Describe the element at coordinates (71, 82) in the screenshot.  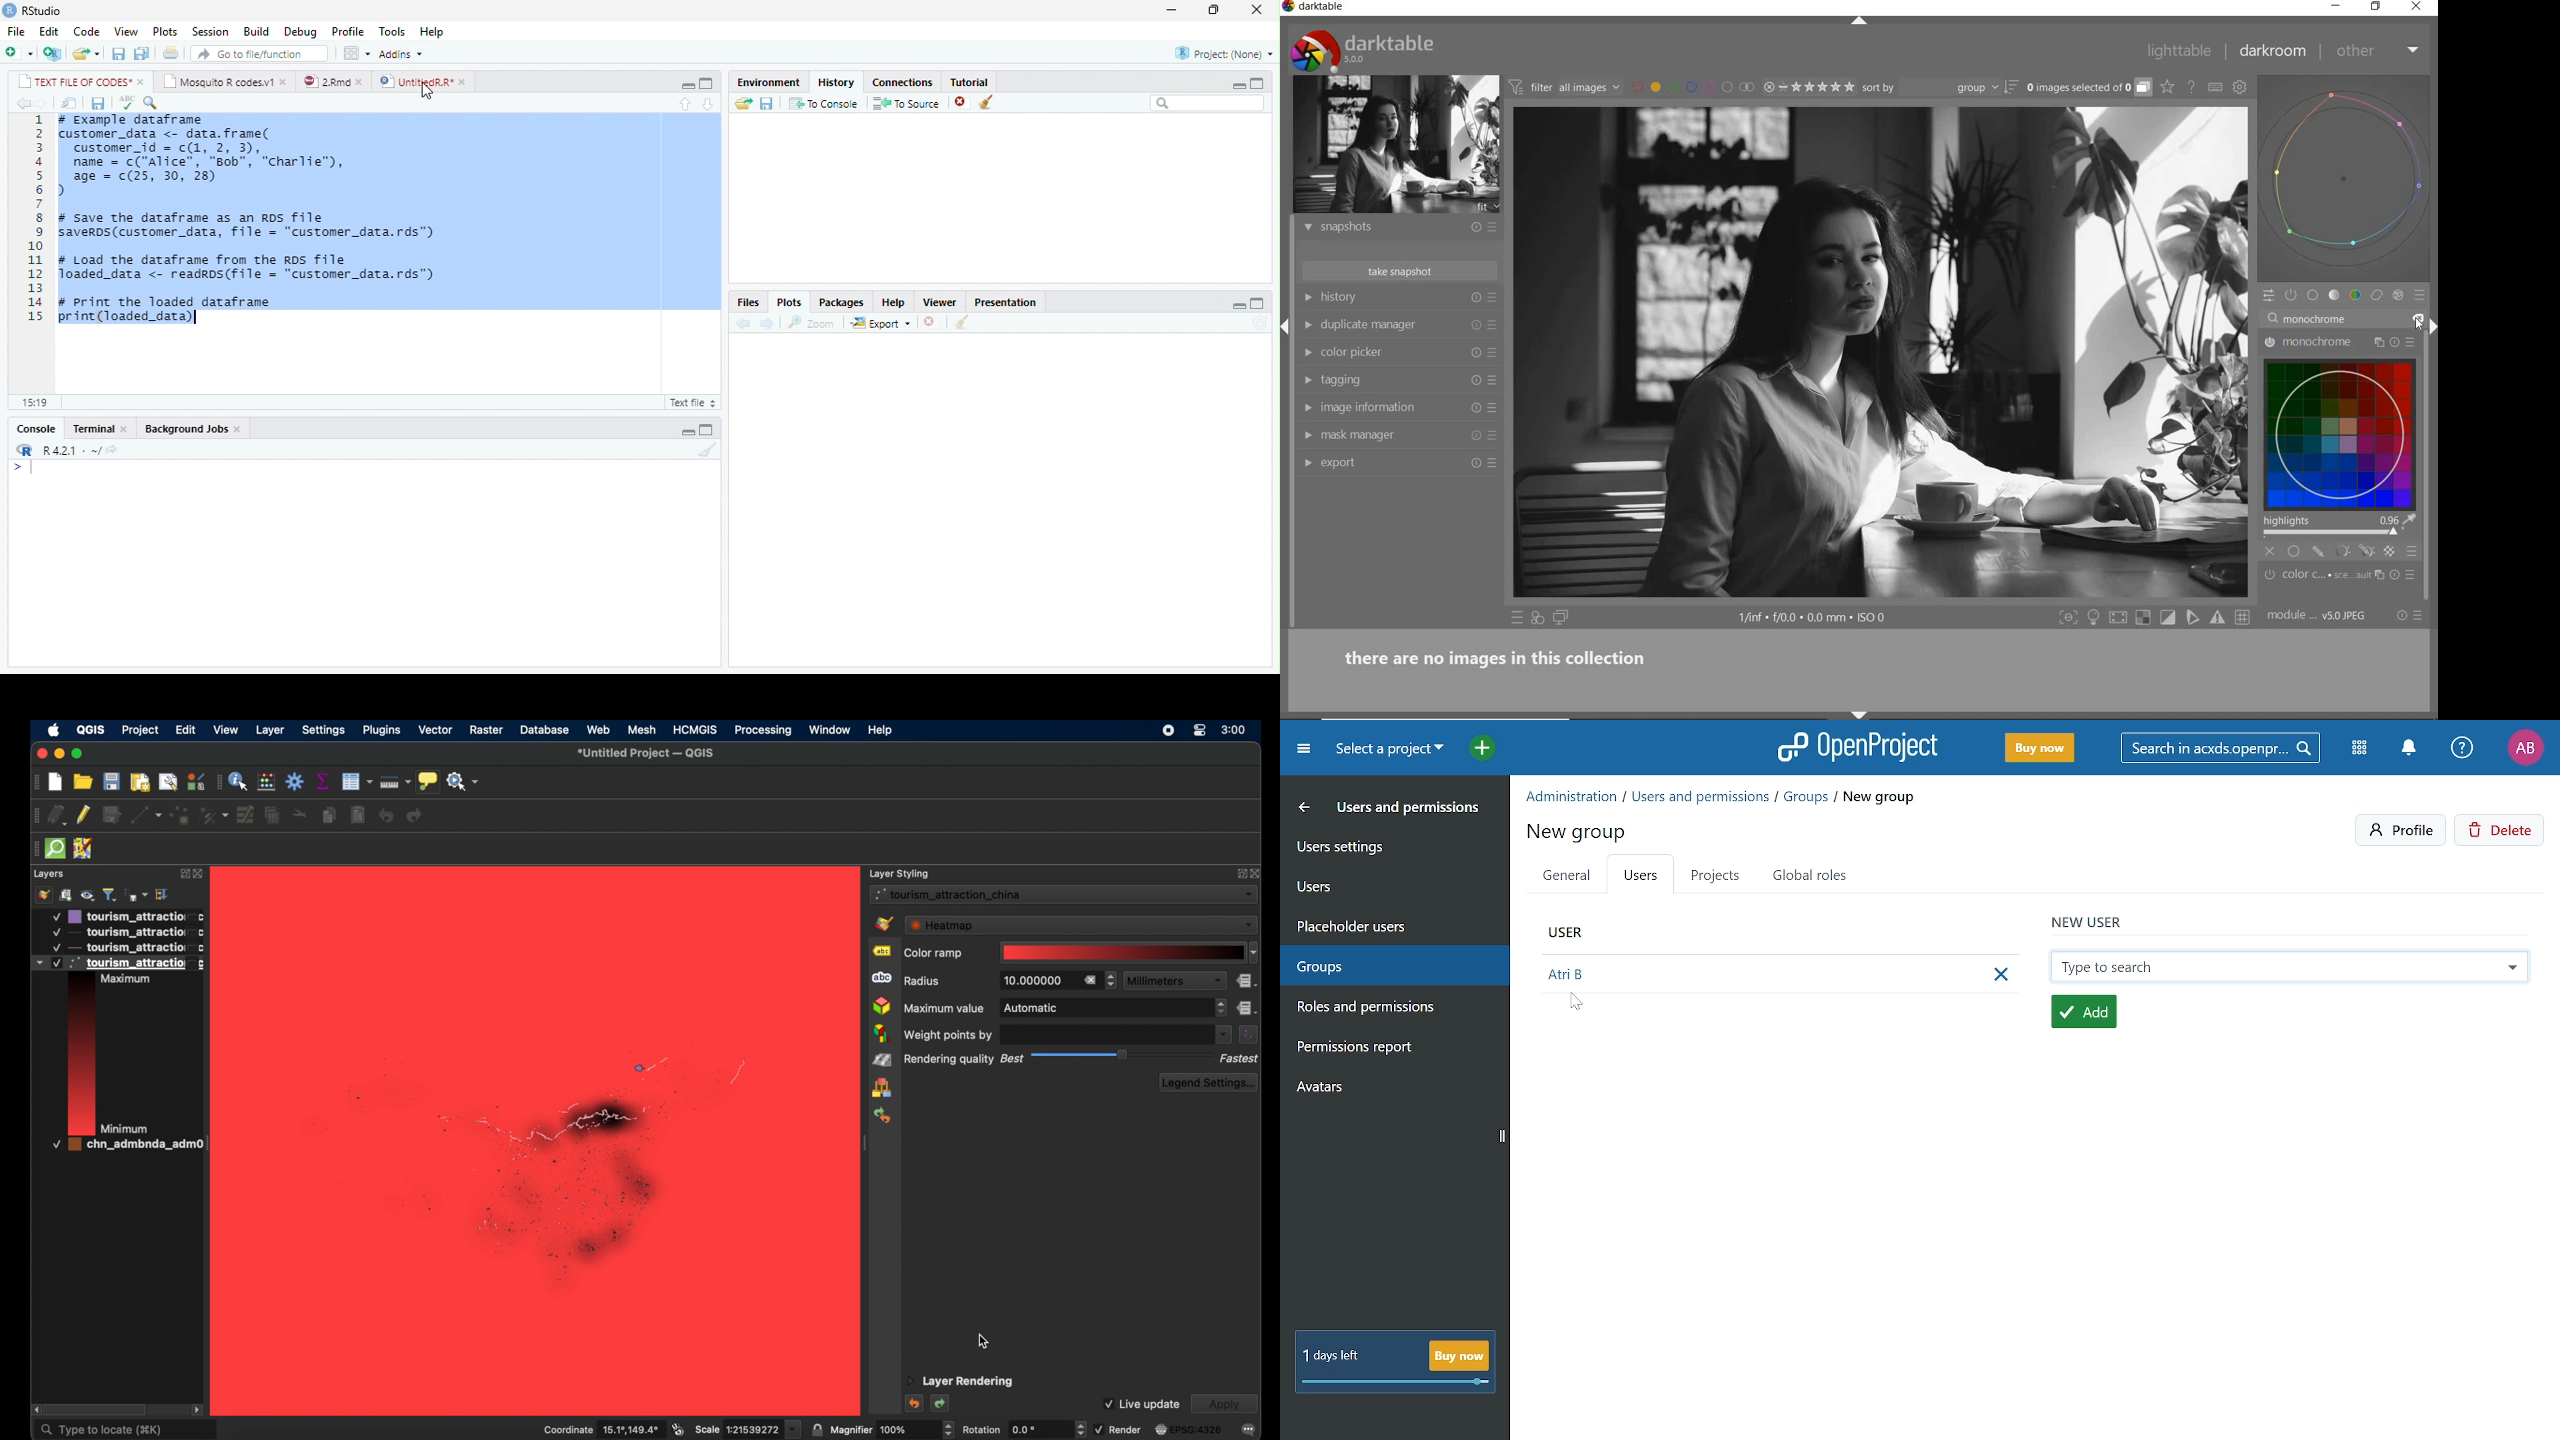
I see `TEXT FILE OF CODES` at that location.